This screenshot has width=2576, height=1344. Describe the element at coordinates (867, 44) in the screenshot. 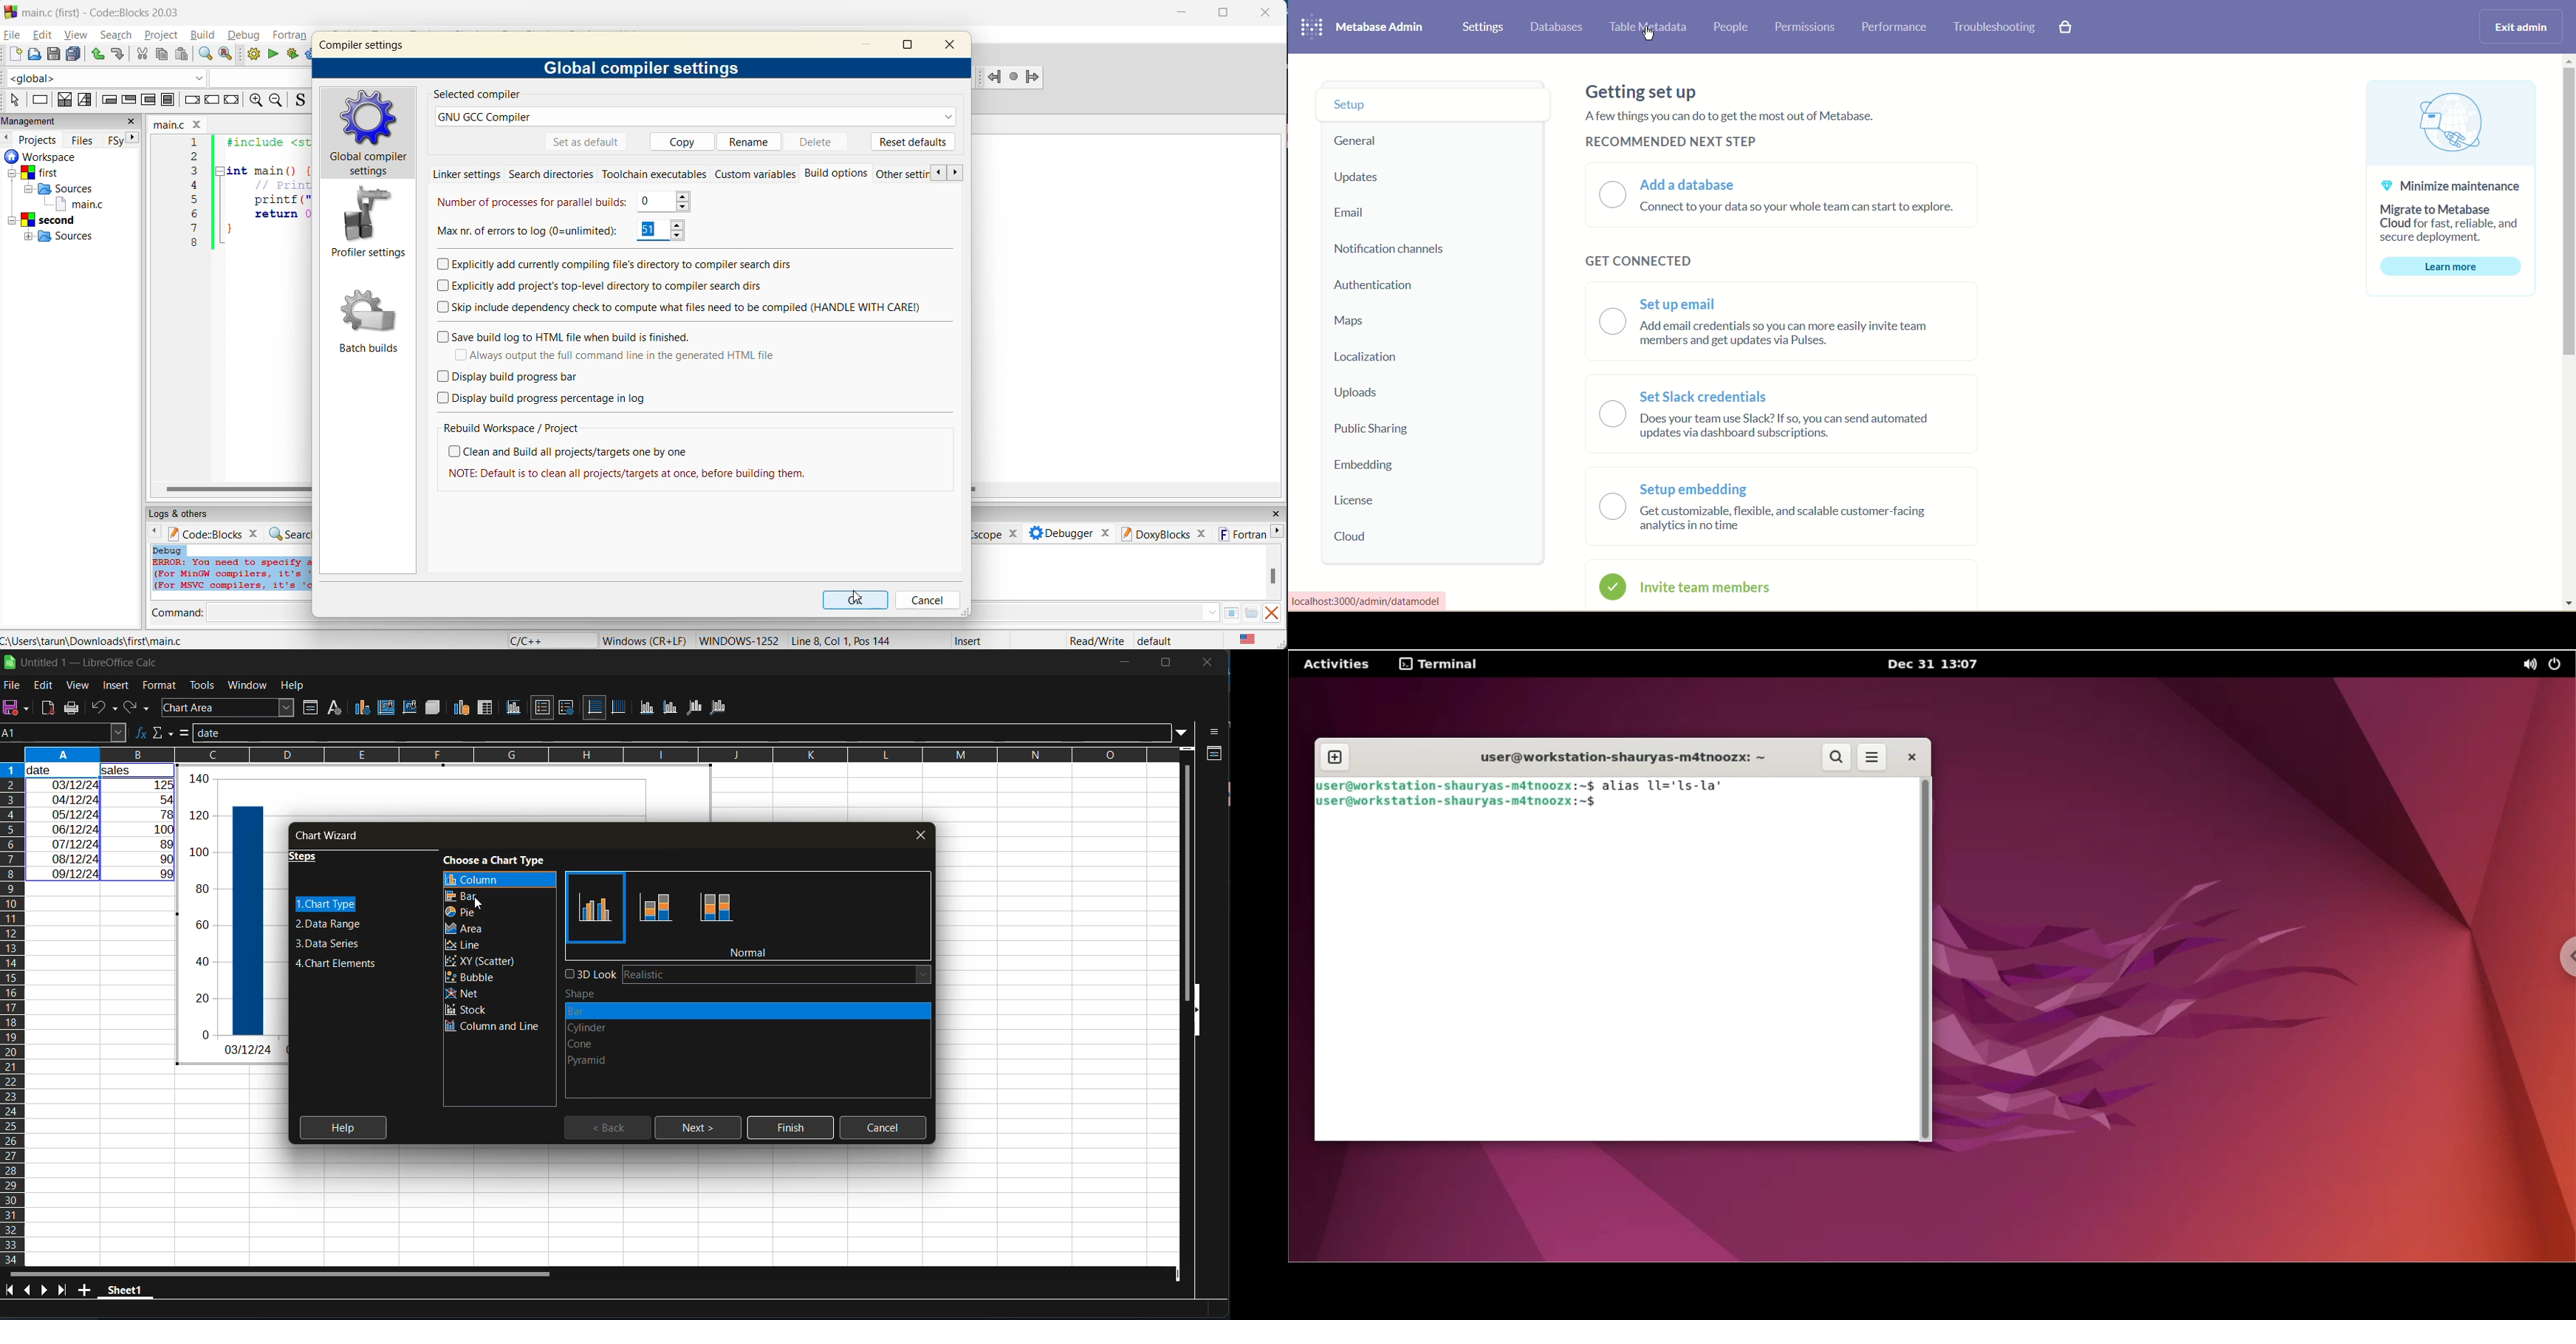

I see `minimize` at that location.